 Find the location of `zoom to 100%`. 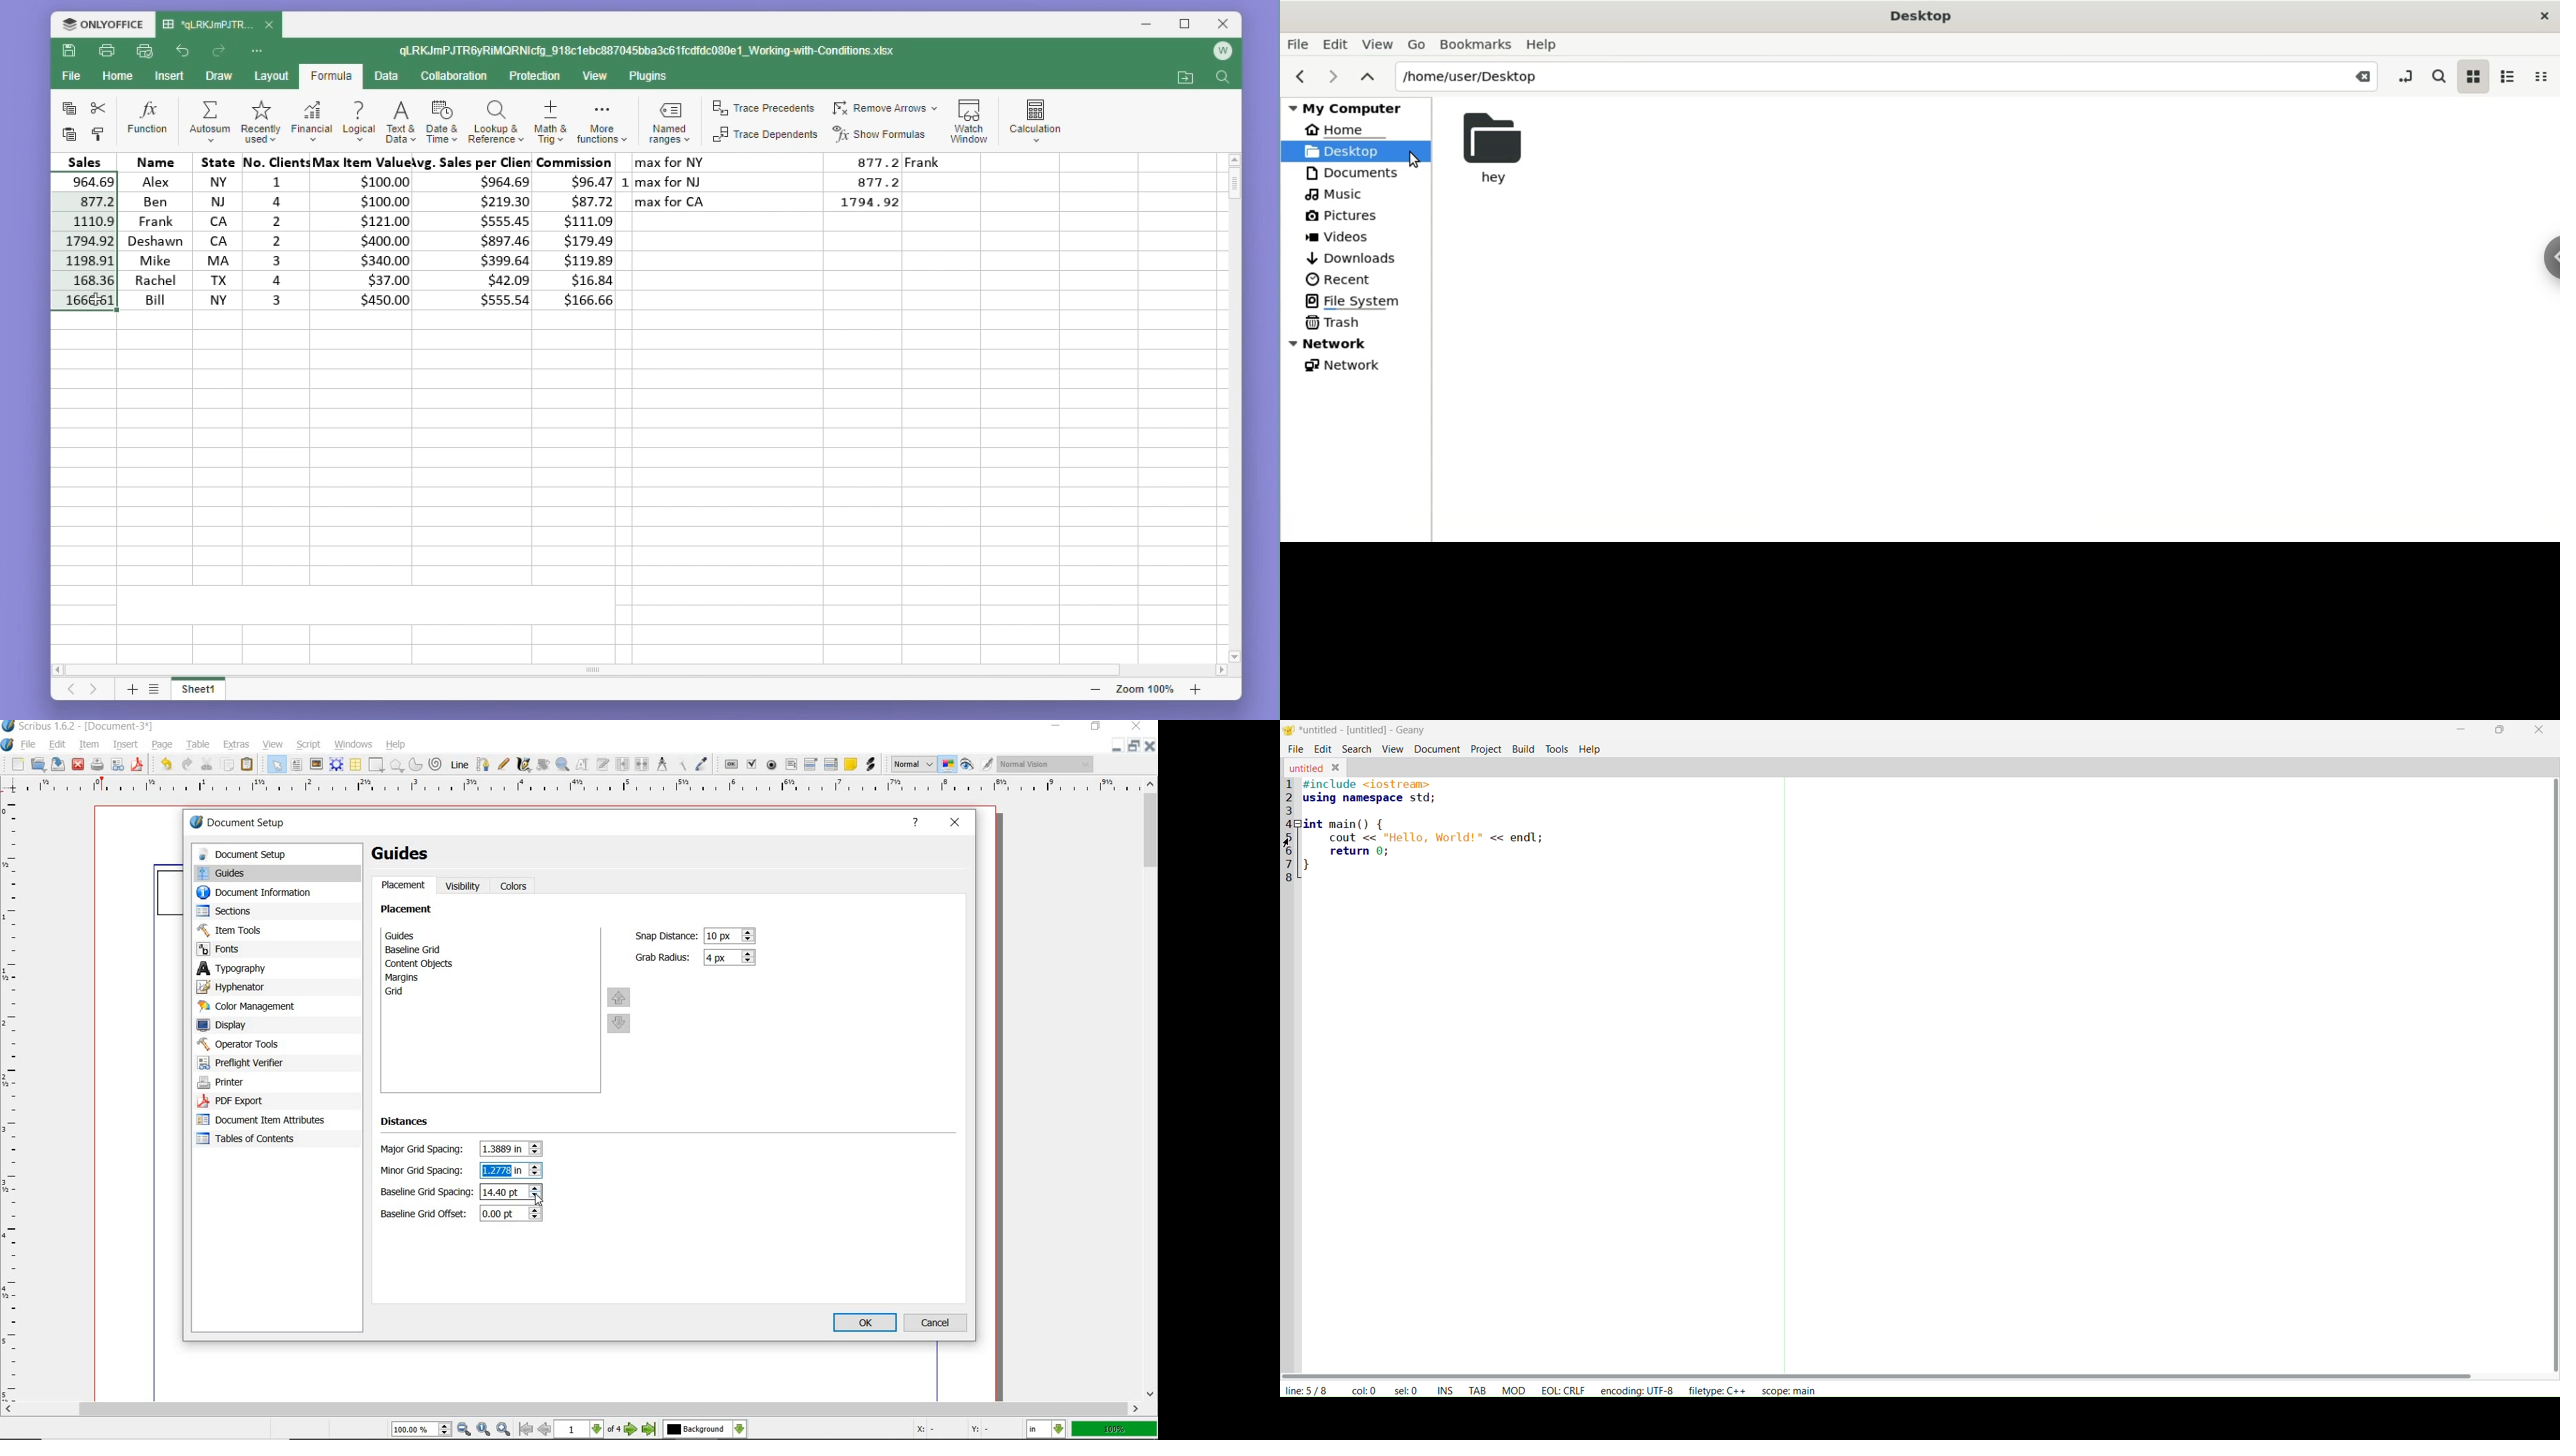

zoom to 100% is located at coordinates (485, 1430).